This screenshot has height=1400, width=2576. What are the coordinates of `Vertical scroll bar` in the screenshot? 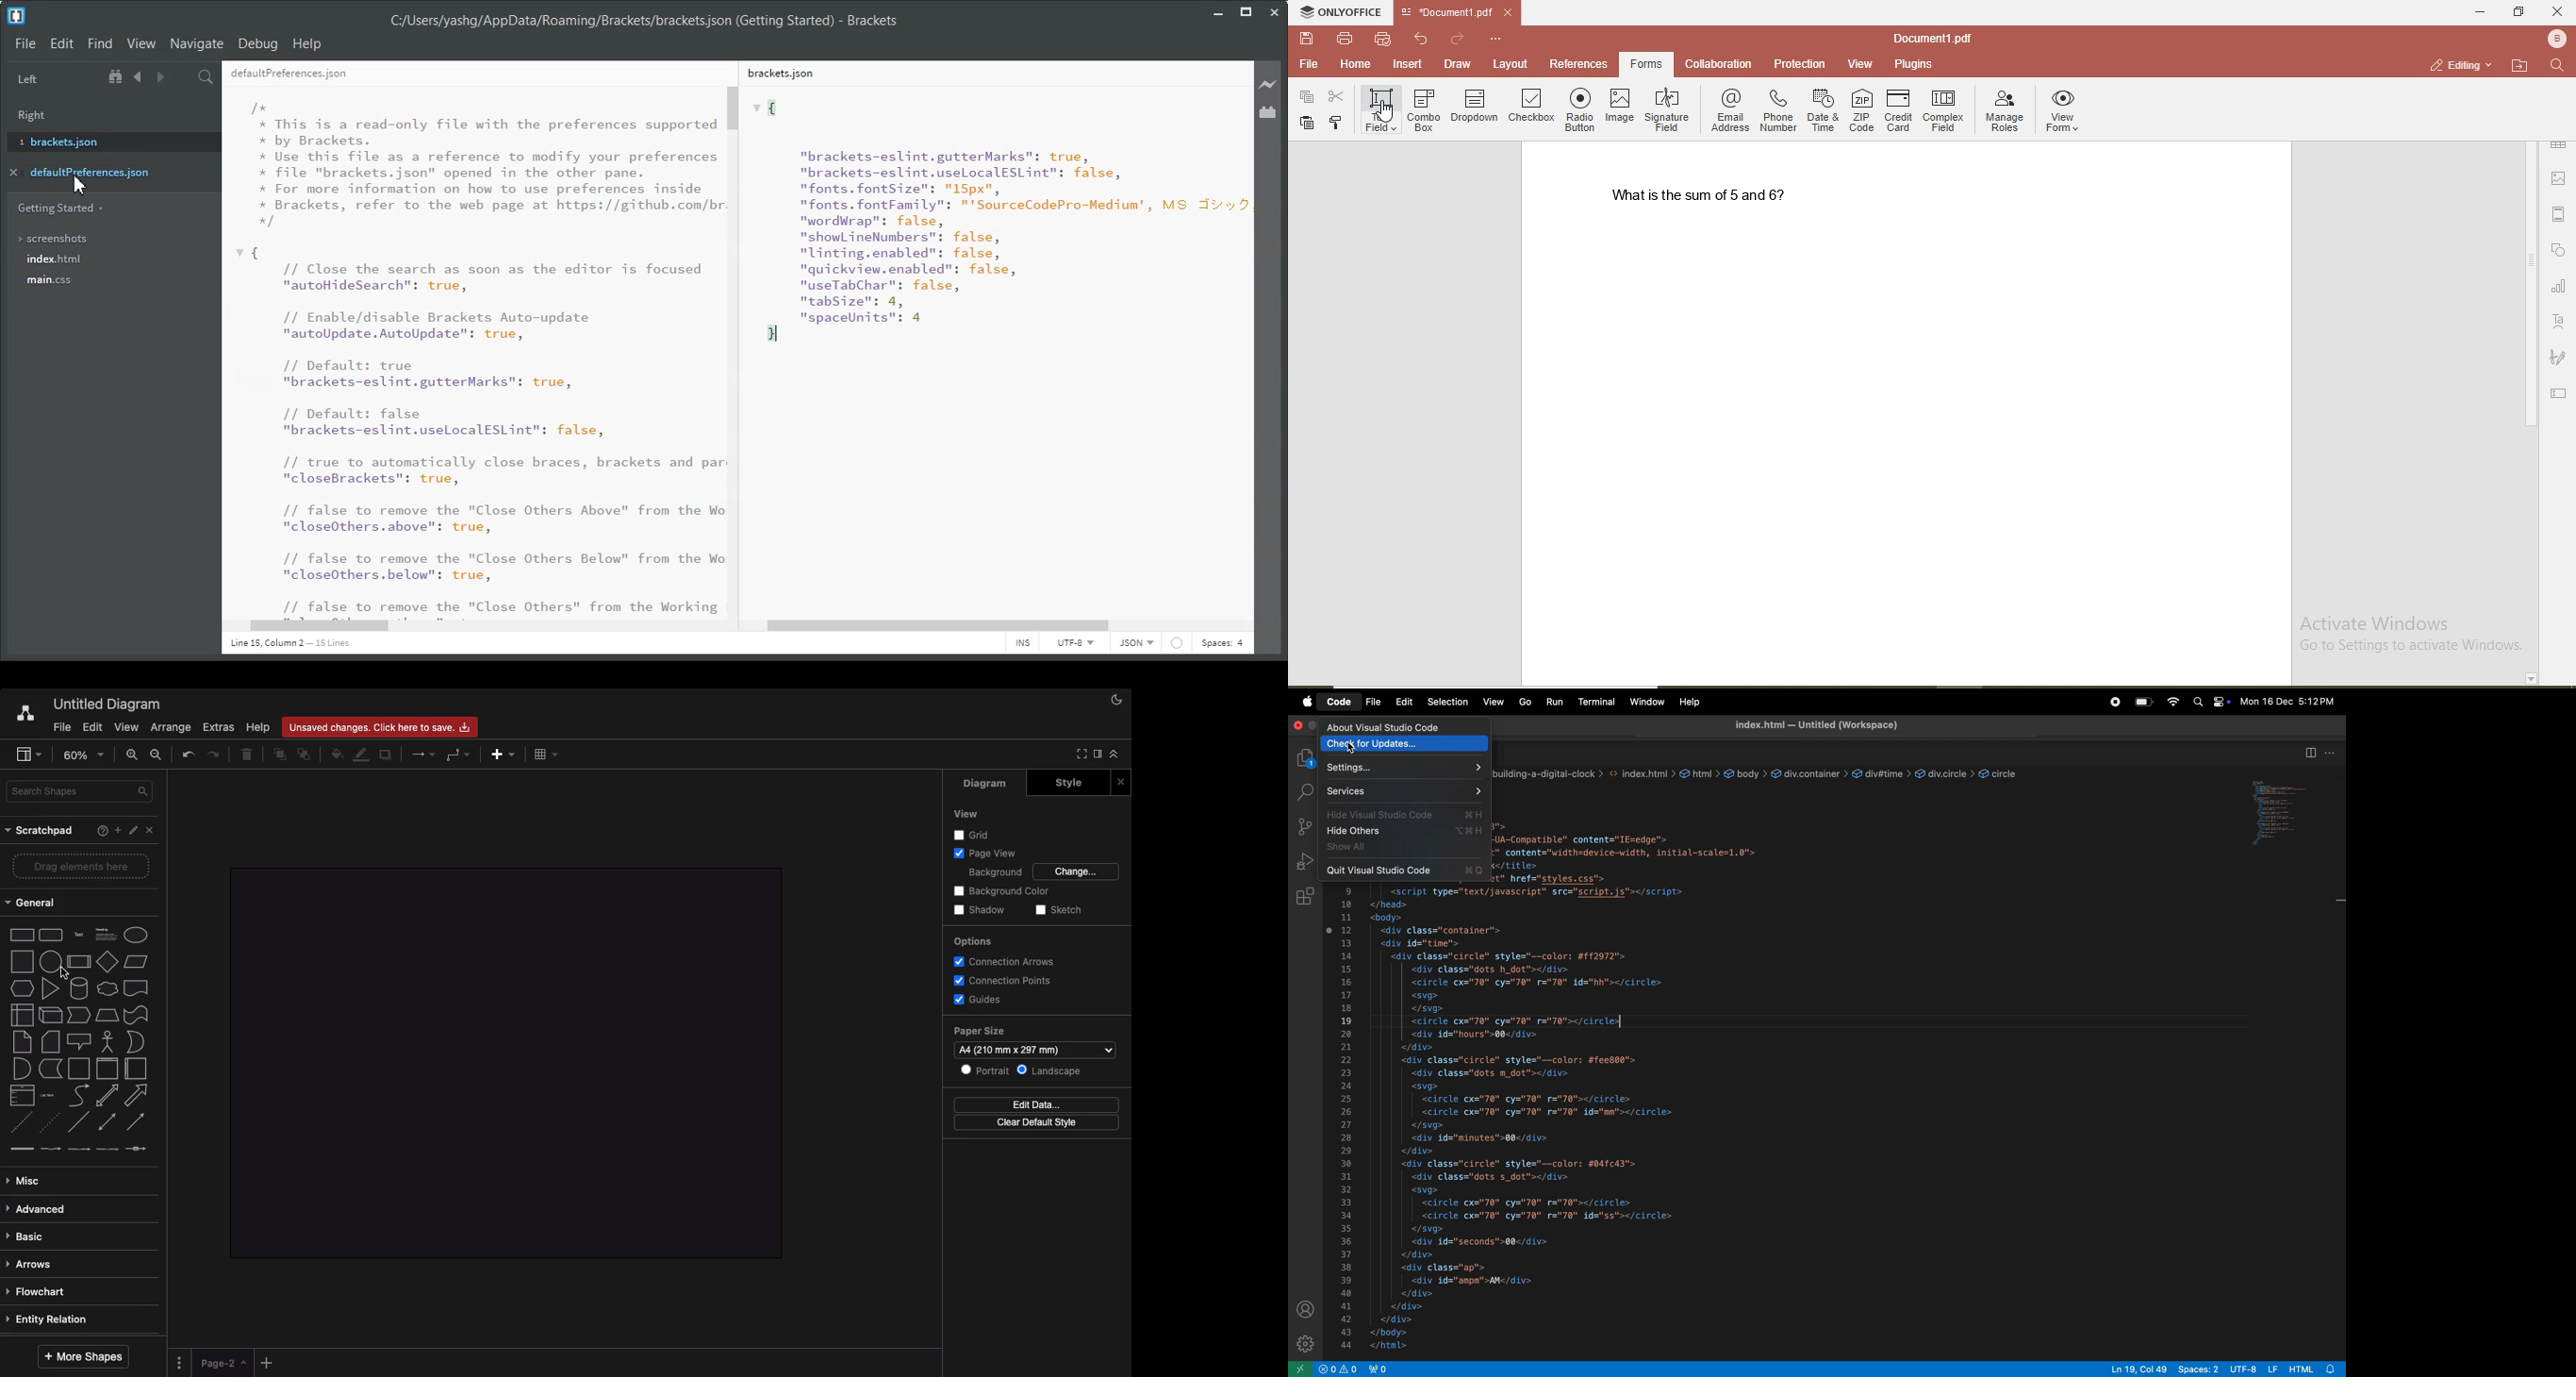 It's located at (1248, 338).